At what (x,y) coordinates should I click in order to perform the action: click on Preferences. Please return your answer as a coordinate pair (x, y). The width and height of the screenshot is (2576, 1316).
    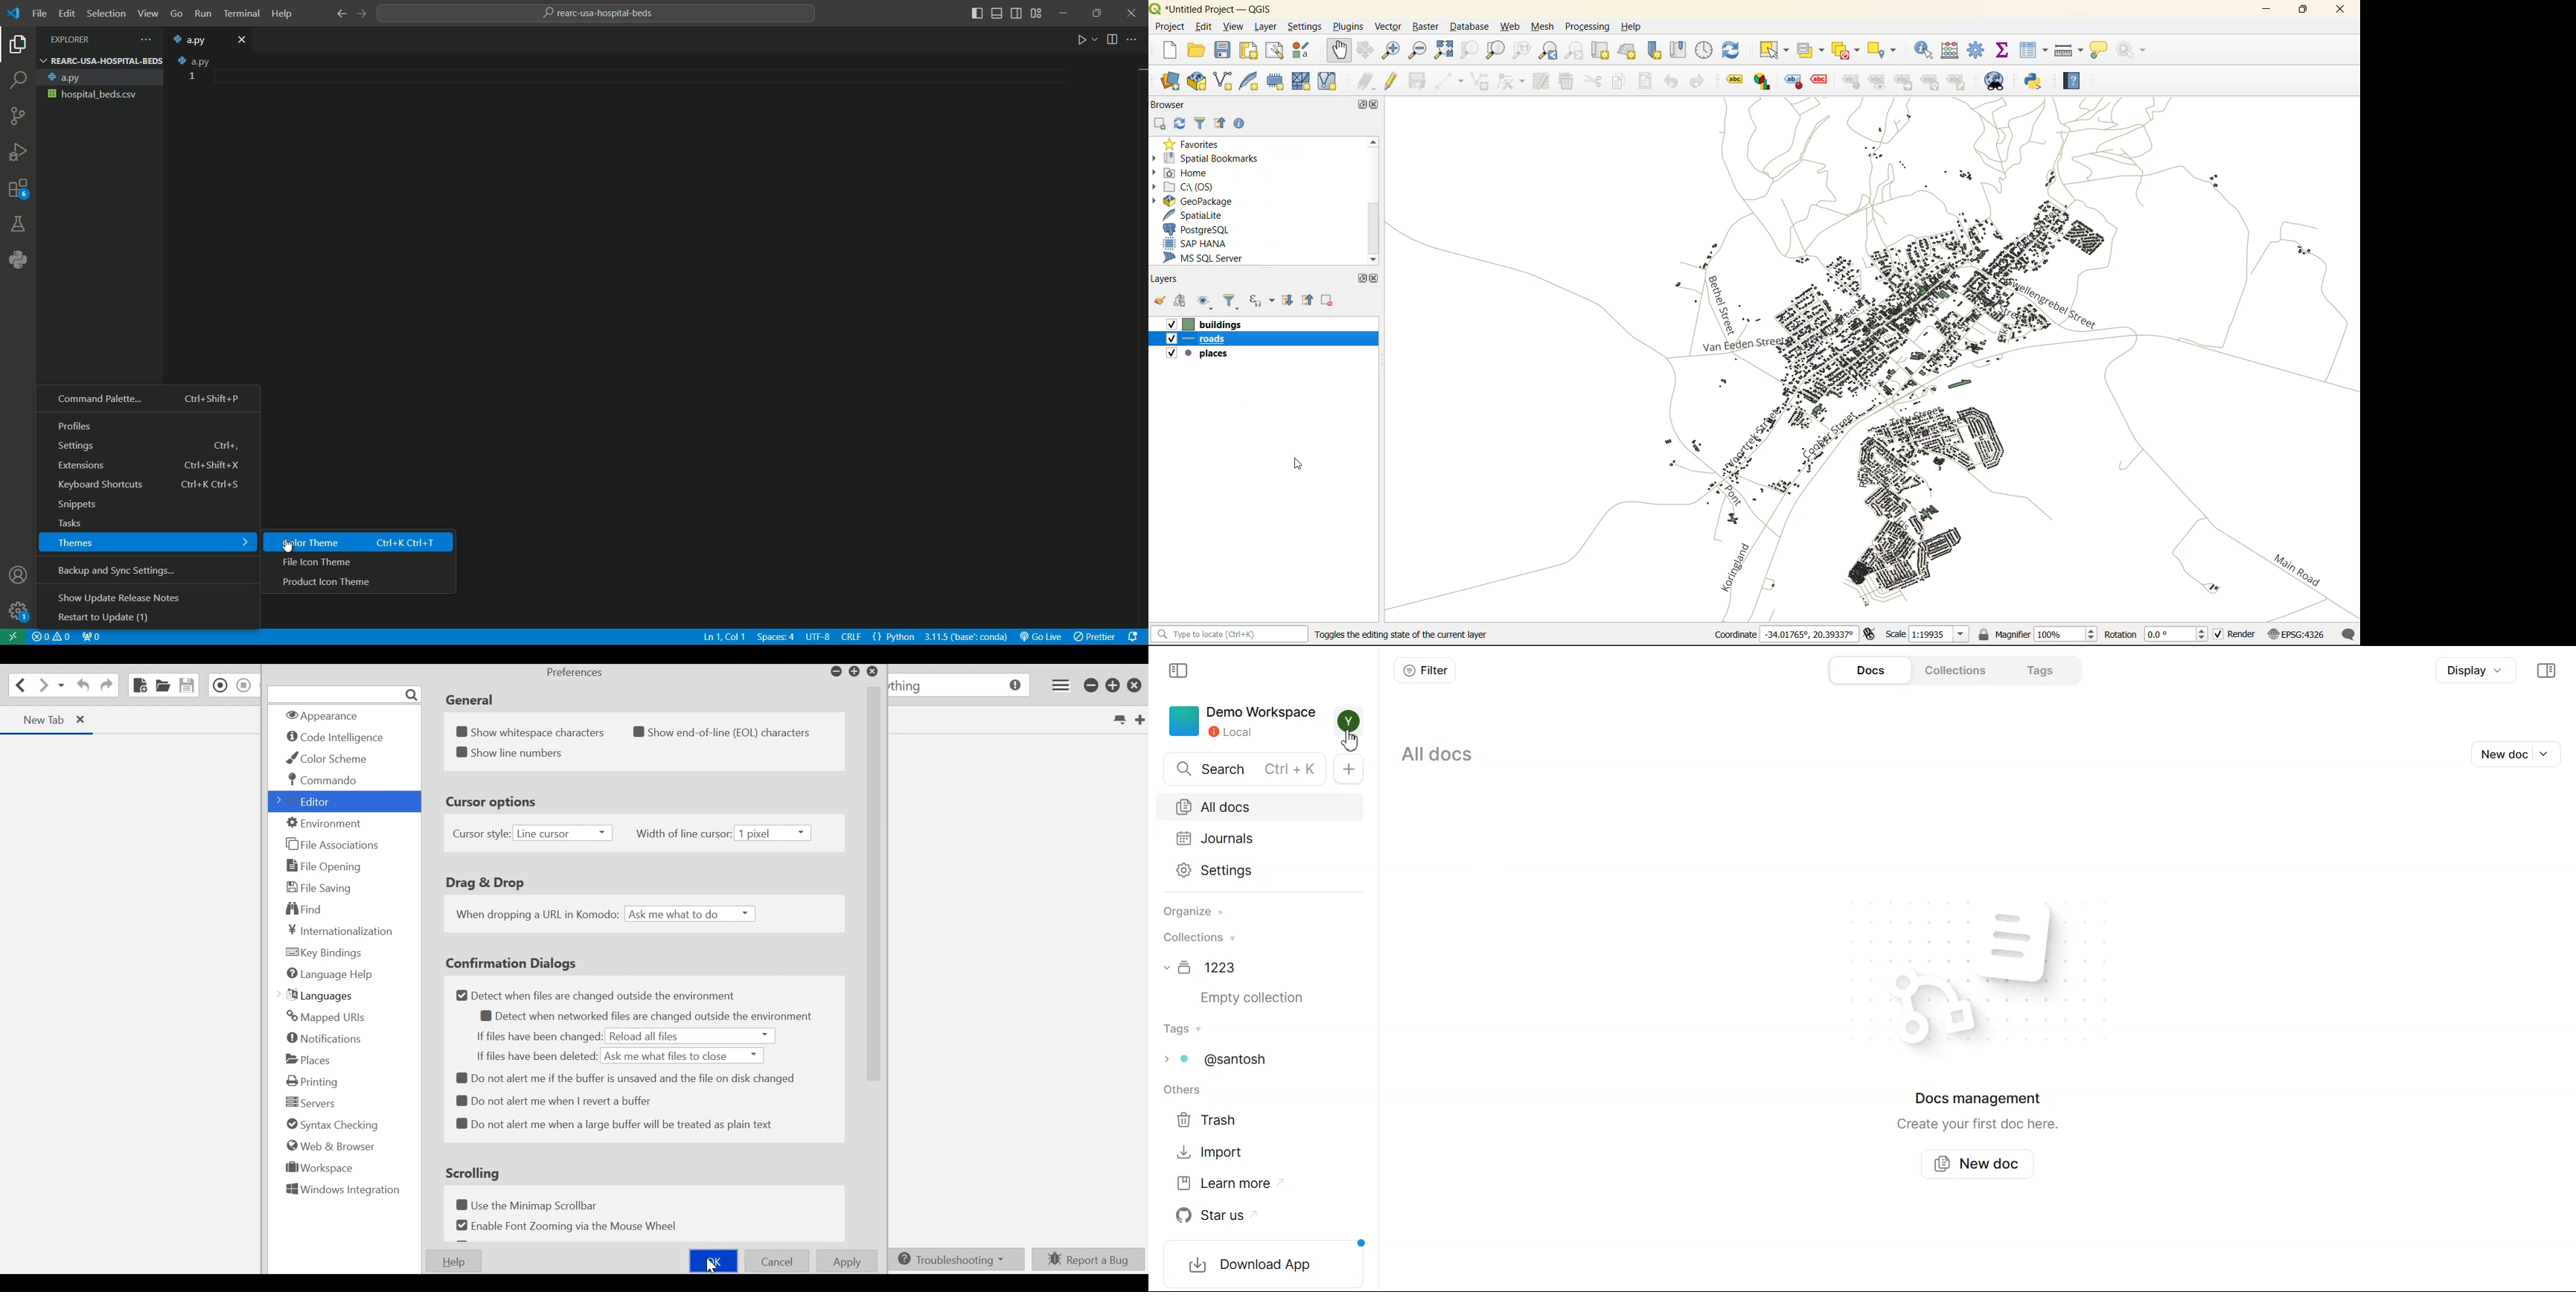
    Looking at the image, I should click on (574, 674).